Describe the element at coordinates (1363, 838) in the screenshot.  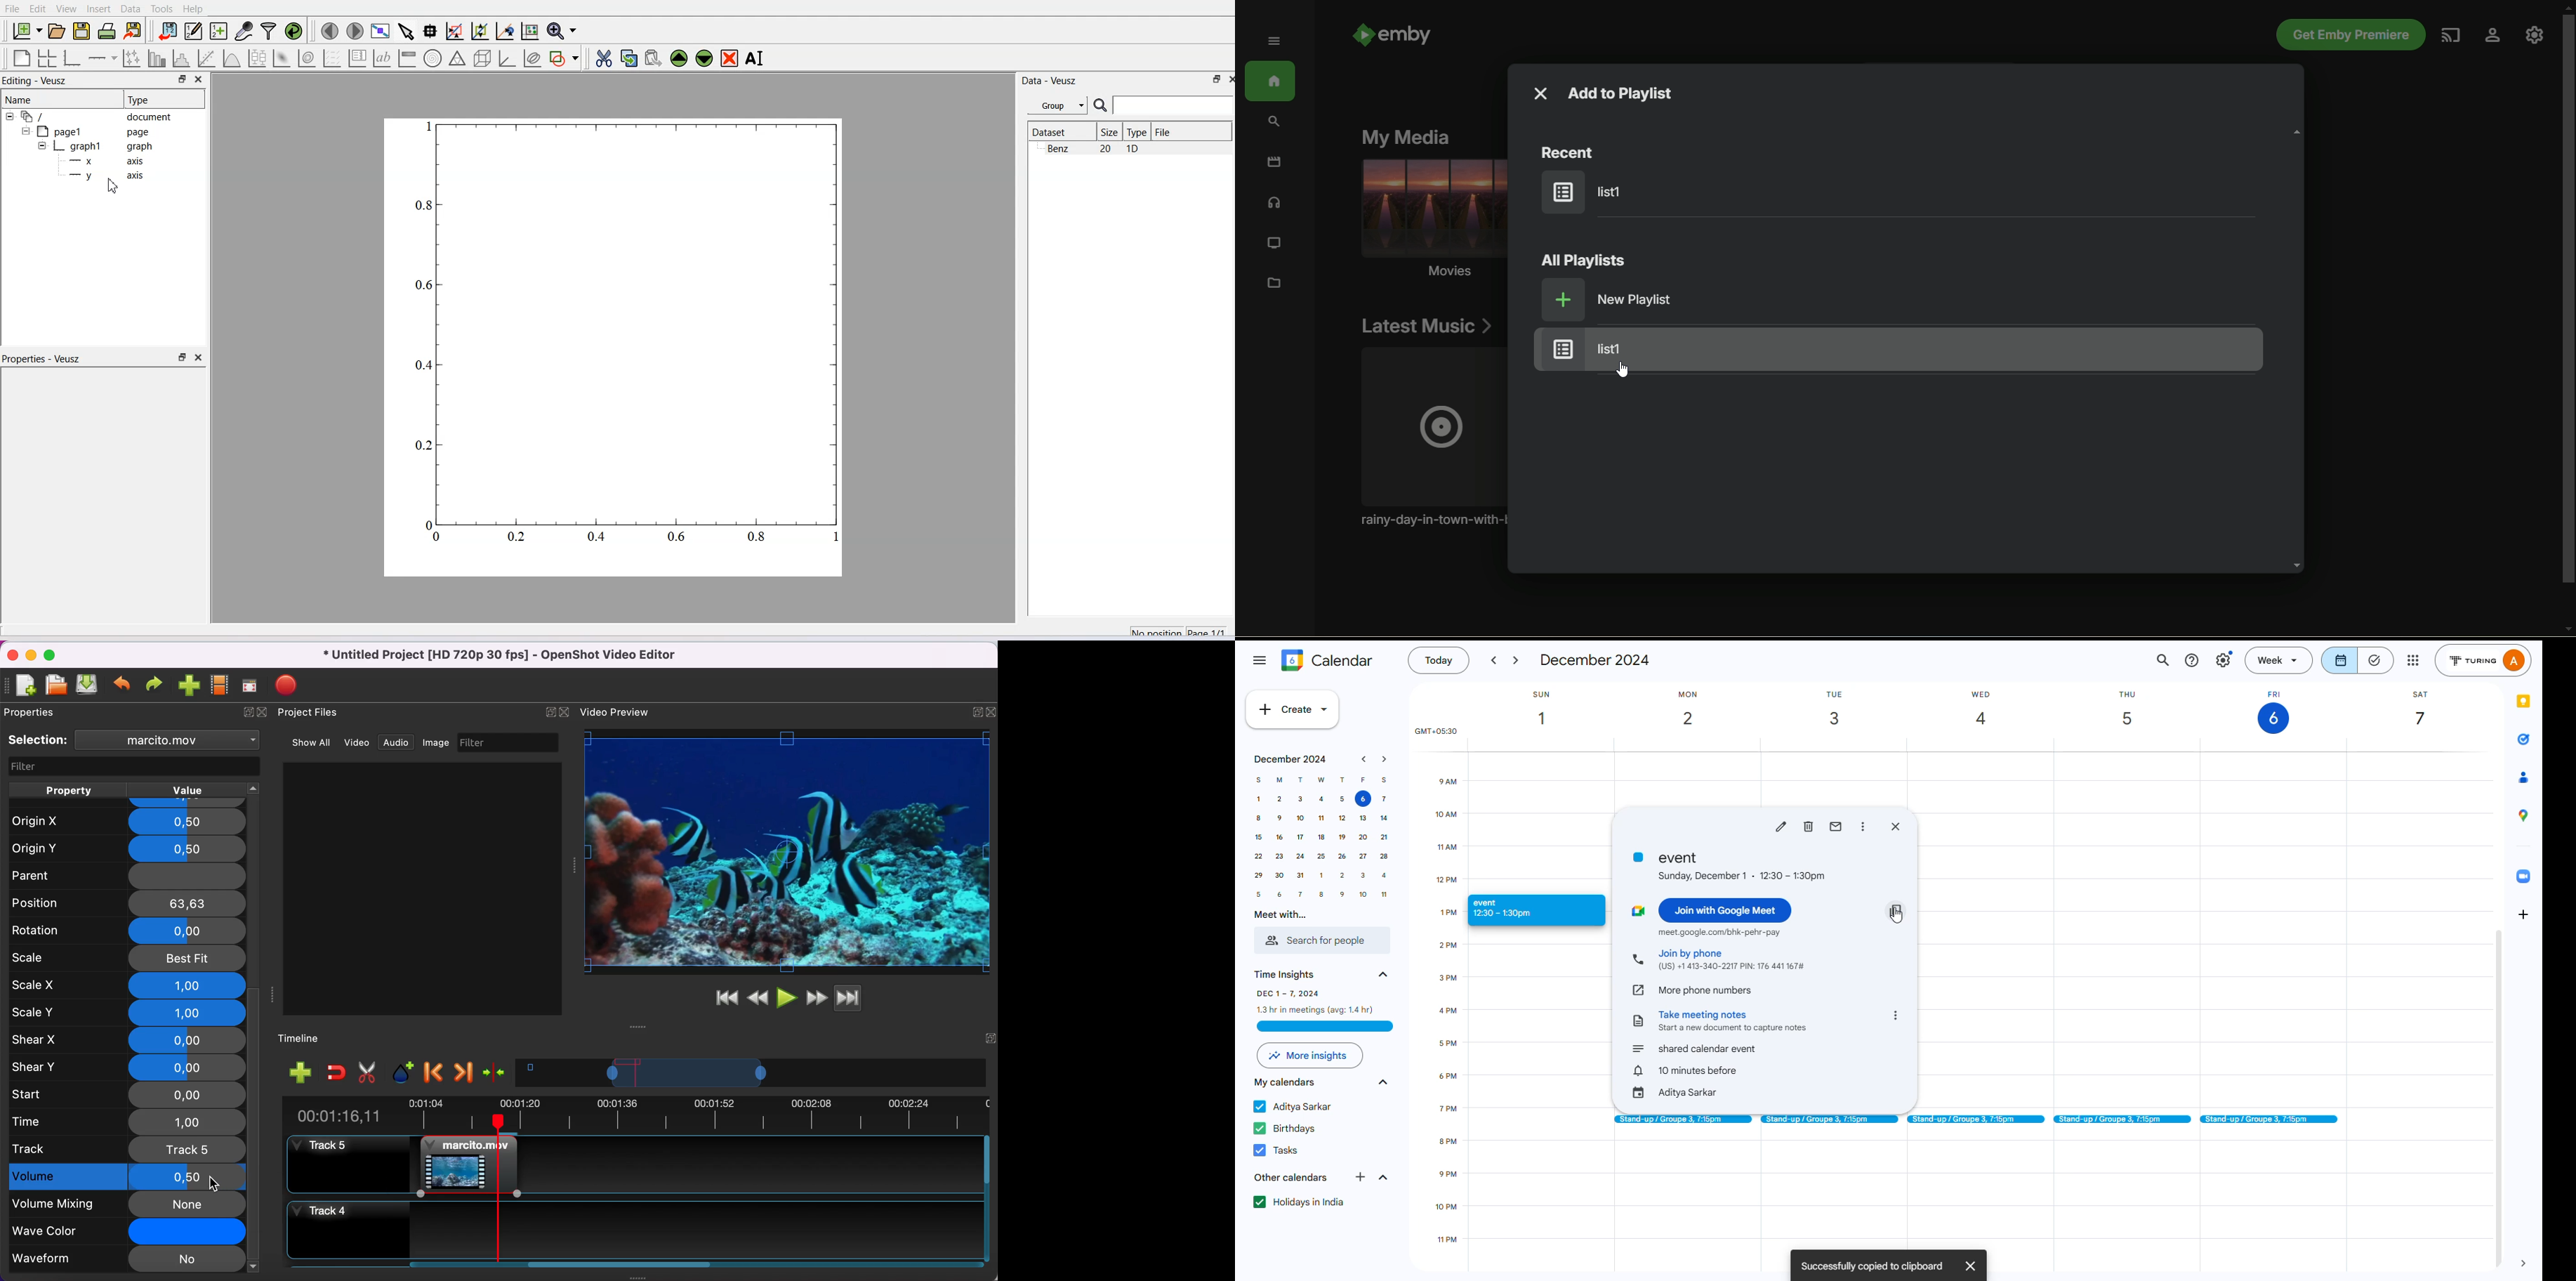
I see `20` at that location.